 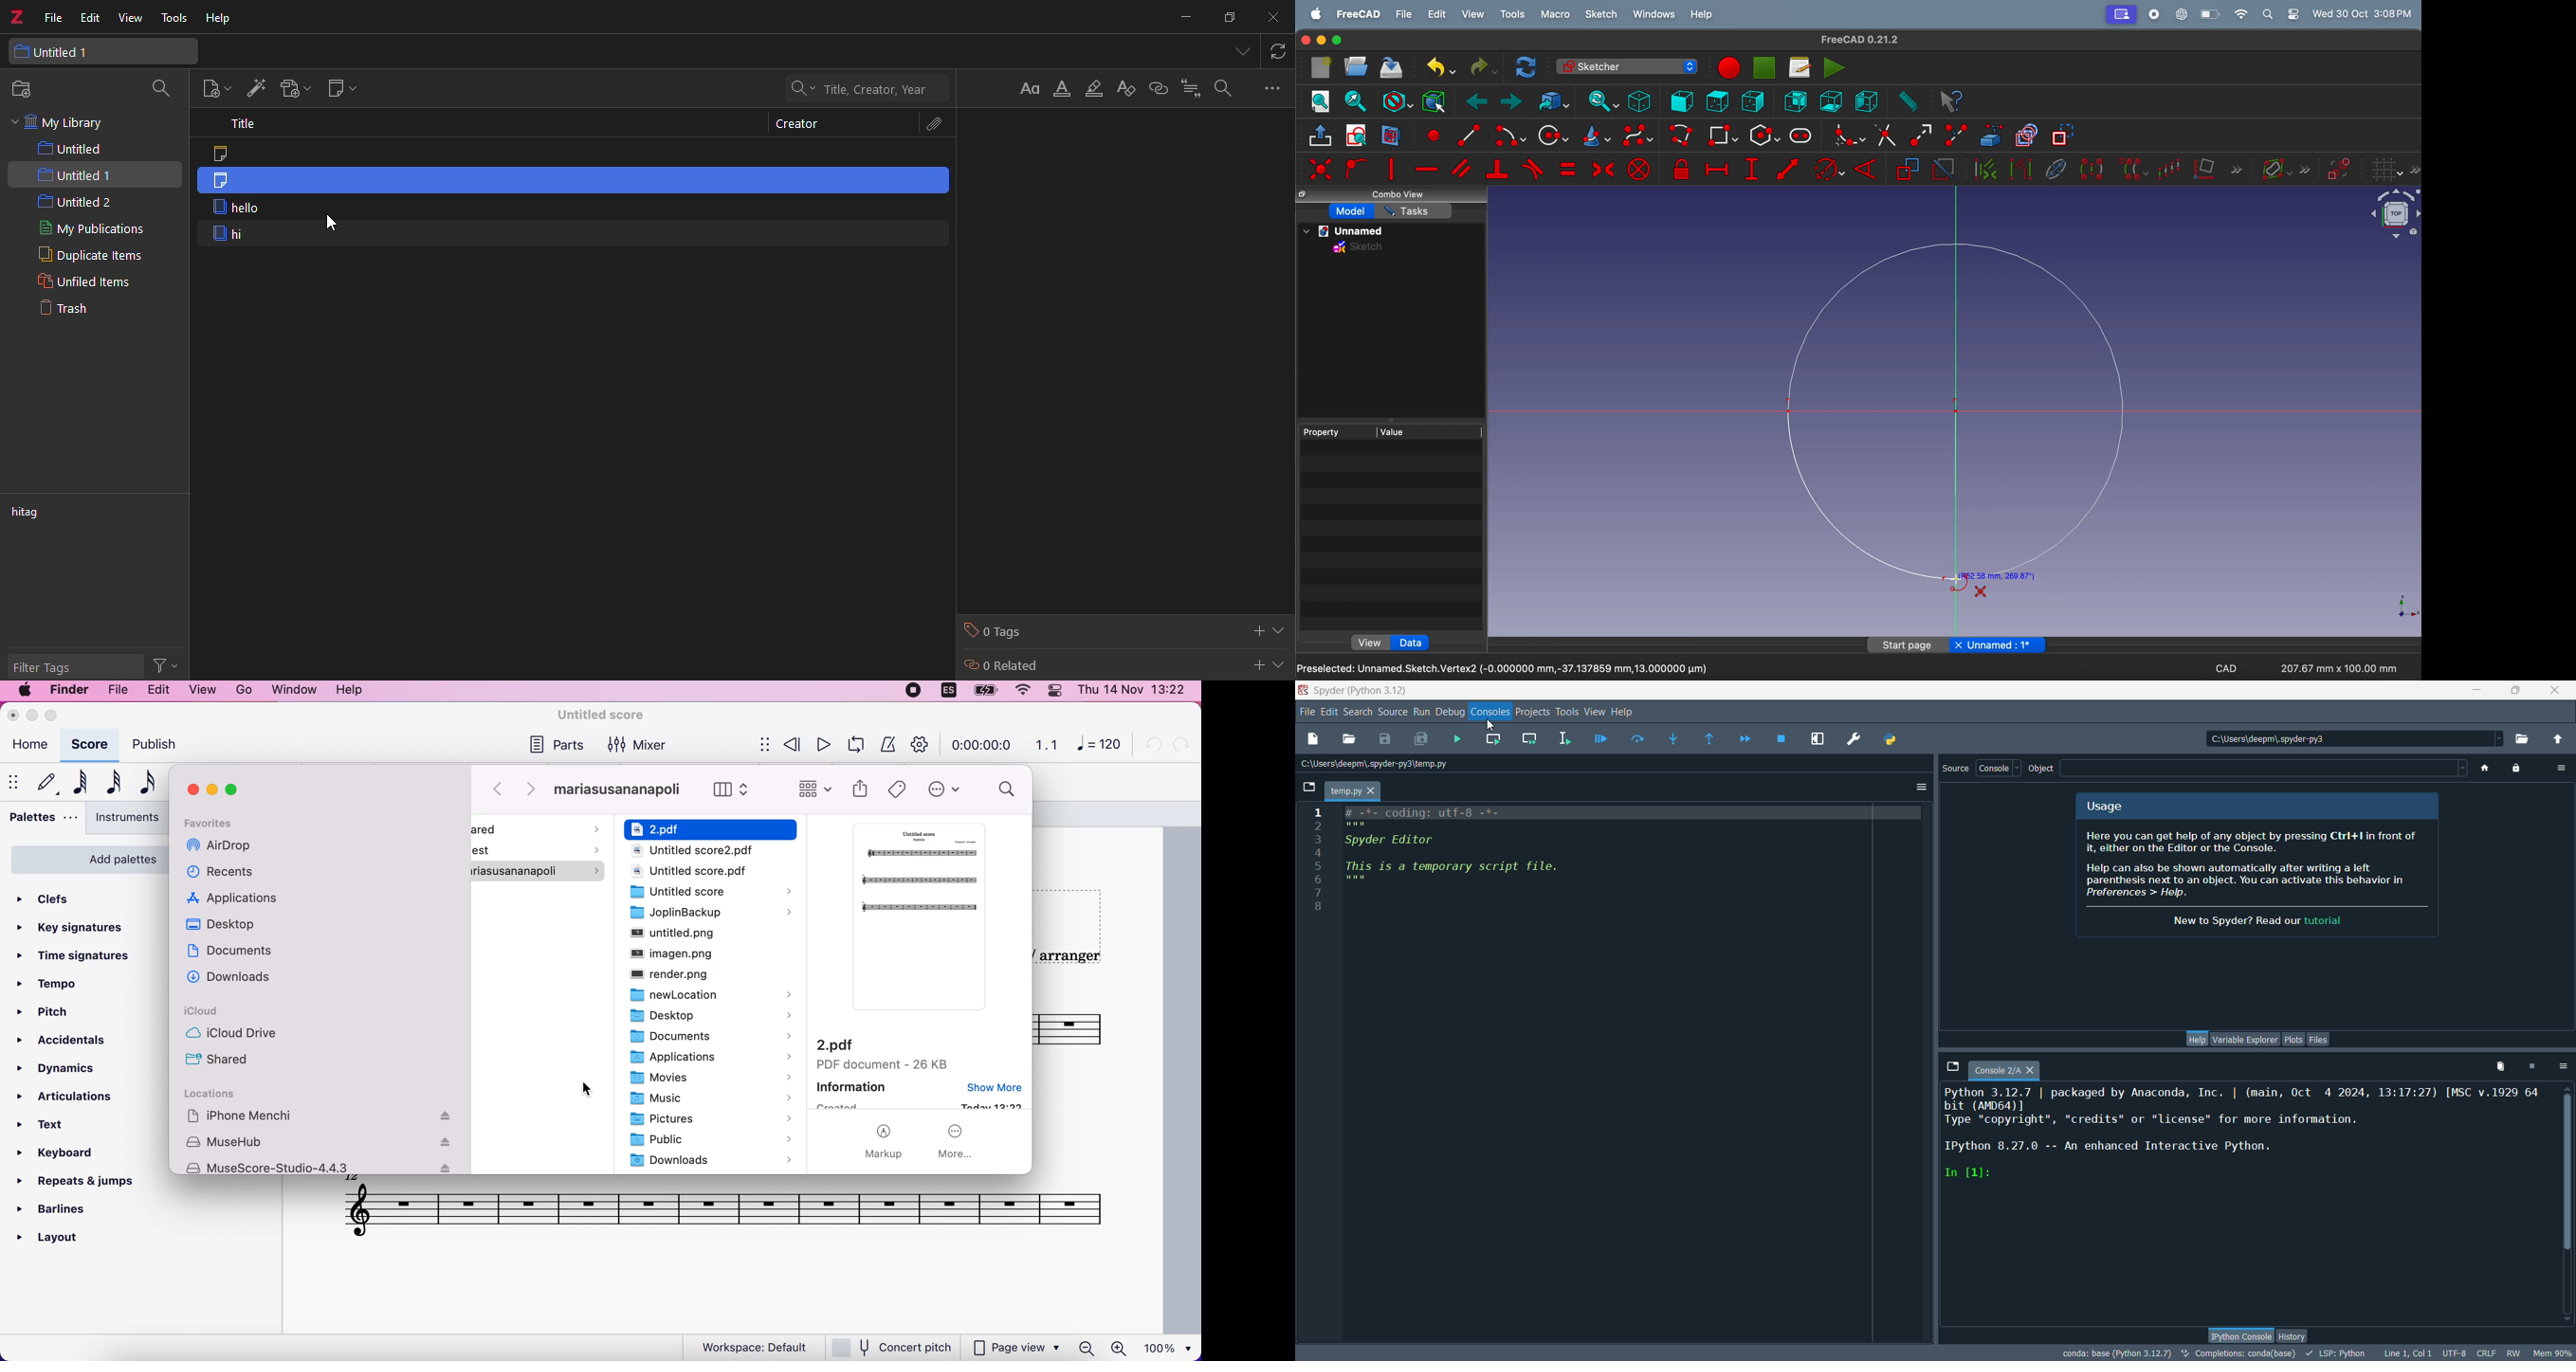 I want to click on format color, so click(x=1062, y=88).